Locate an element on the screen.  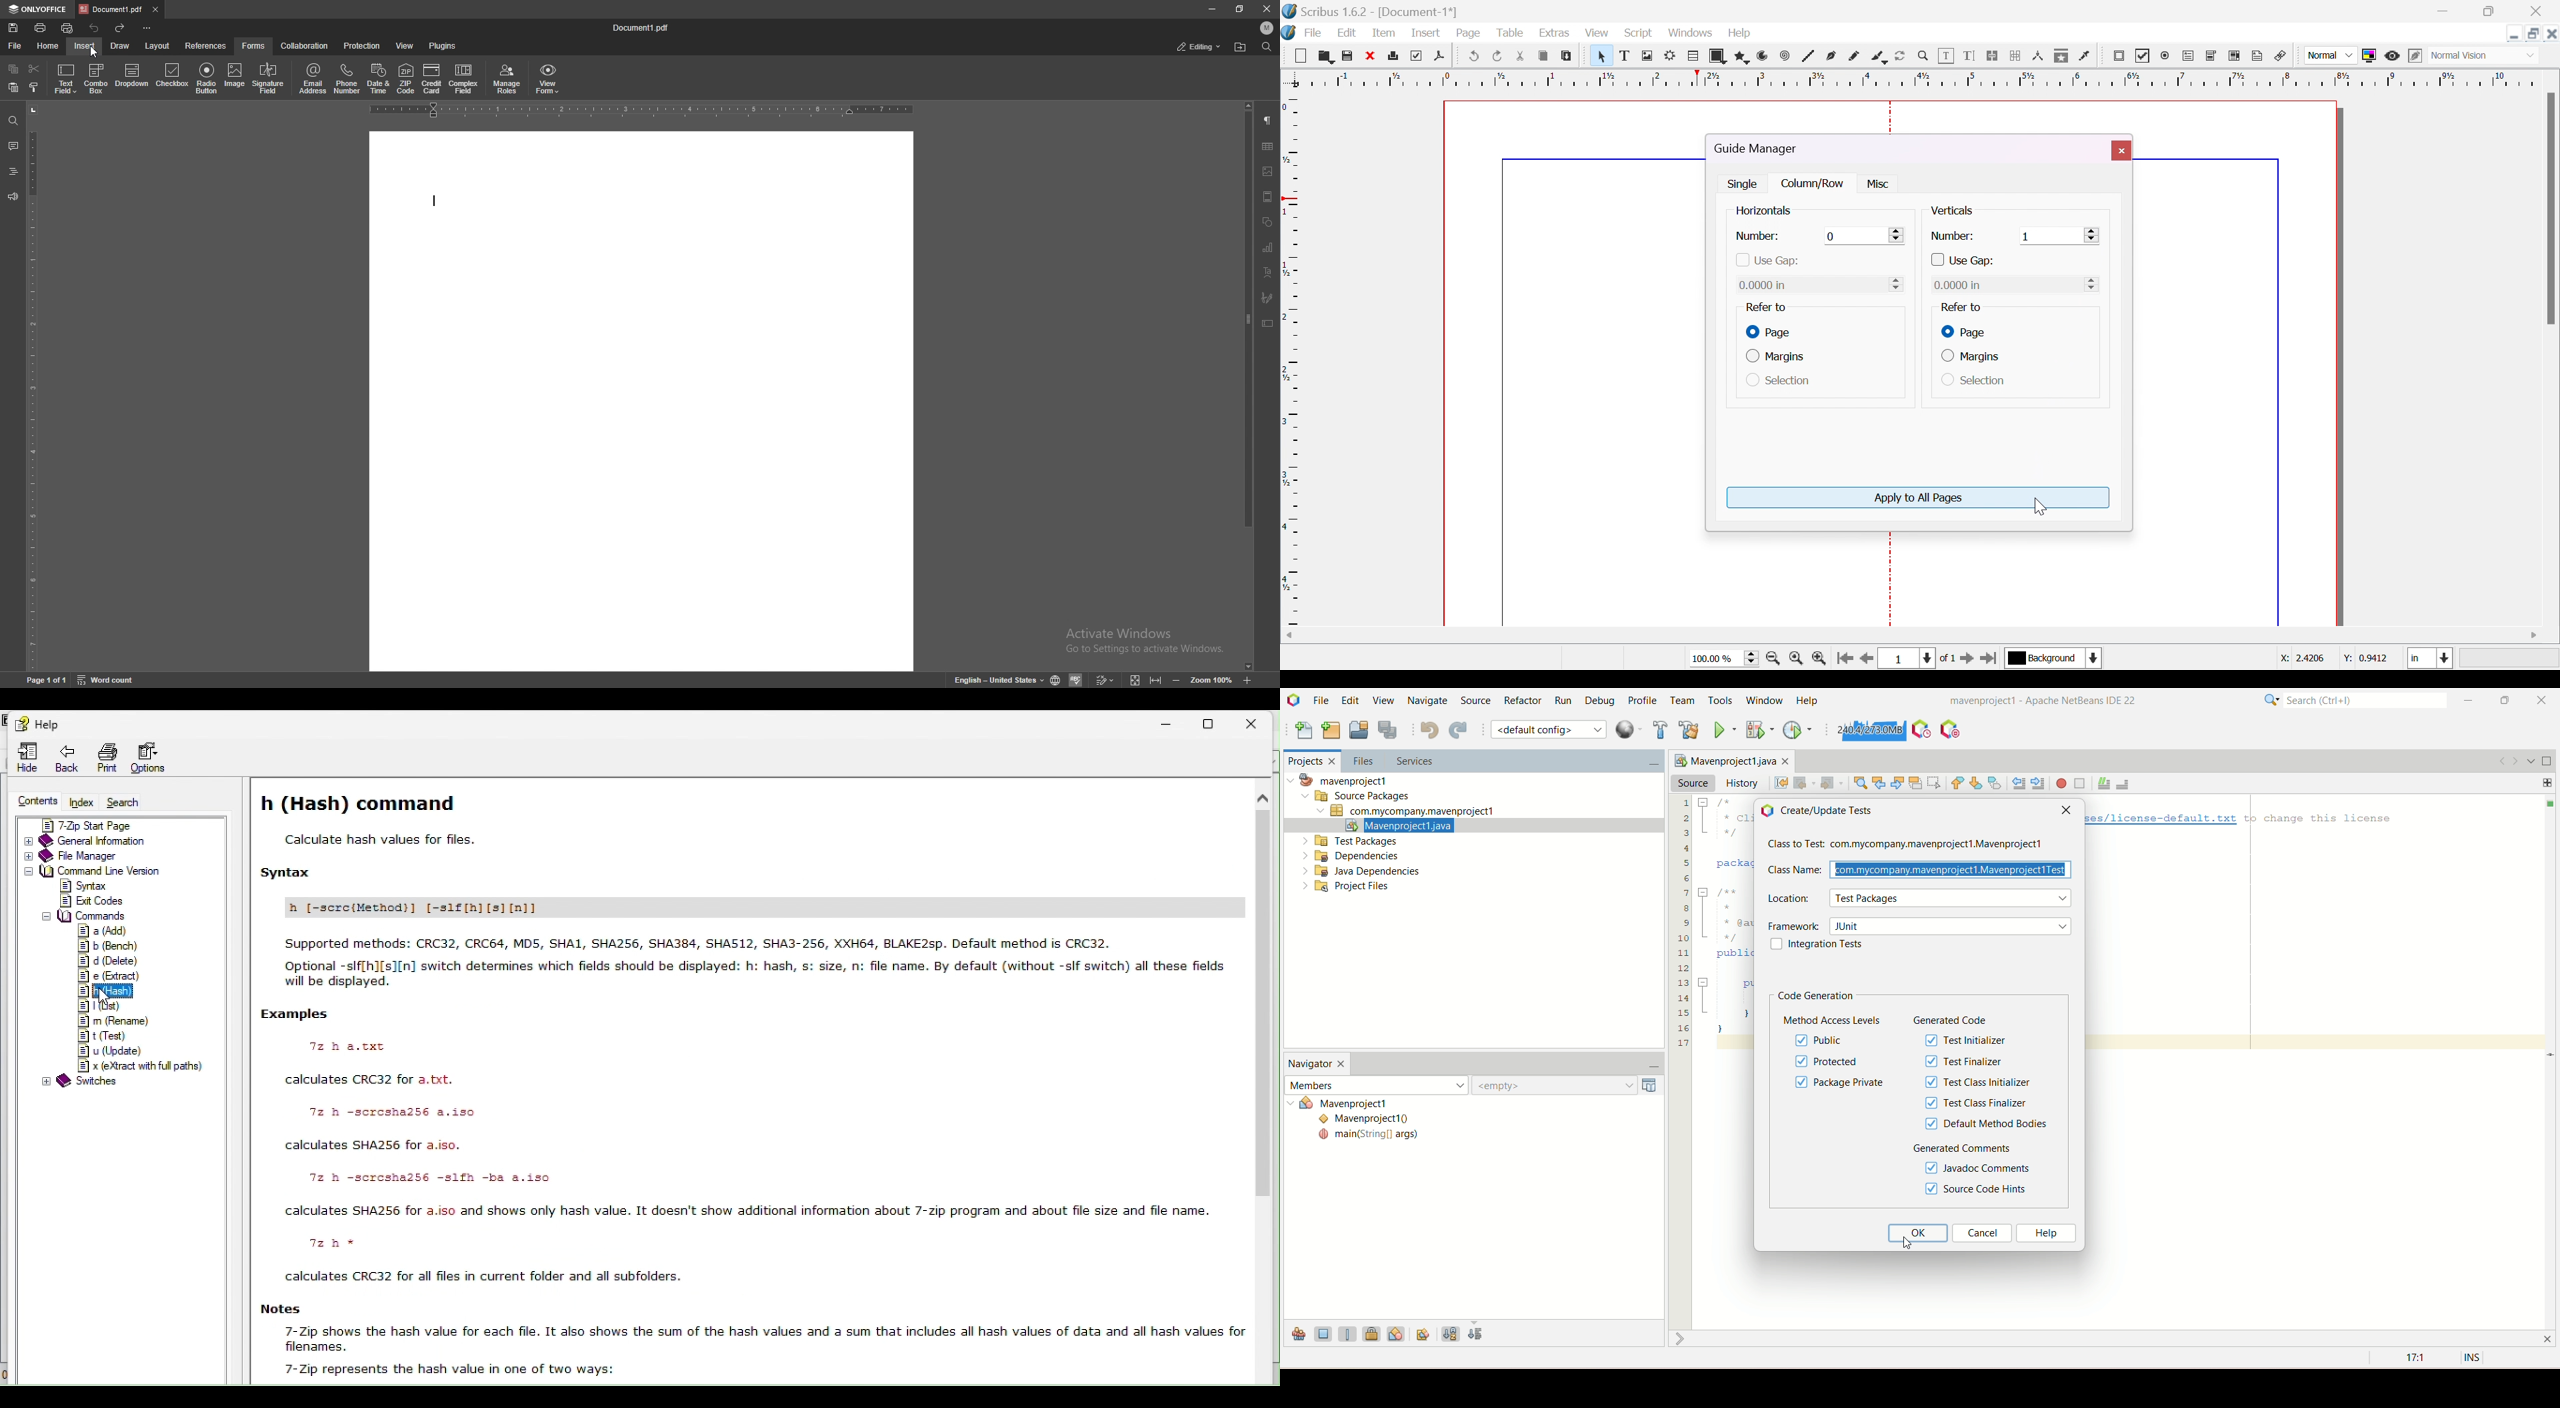
preflight verifier is located at coordinates (1421, 55).